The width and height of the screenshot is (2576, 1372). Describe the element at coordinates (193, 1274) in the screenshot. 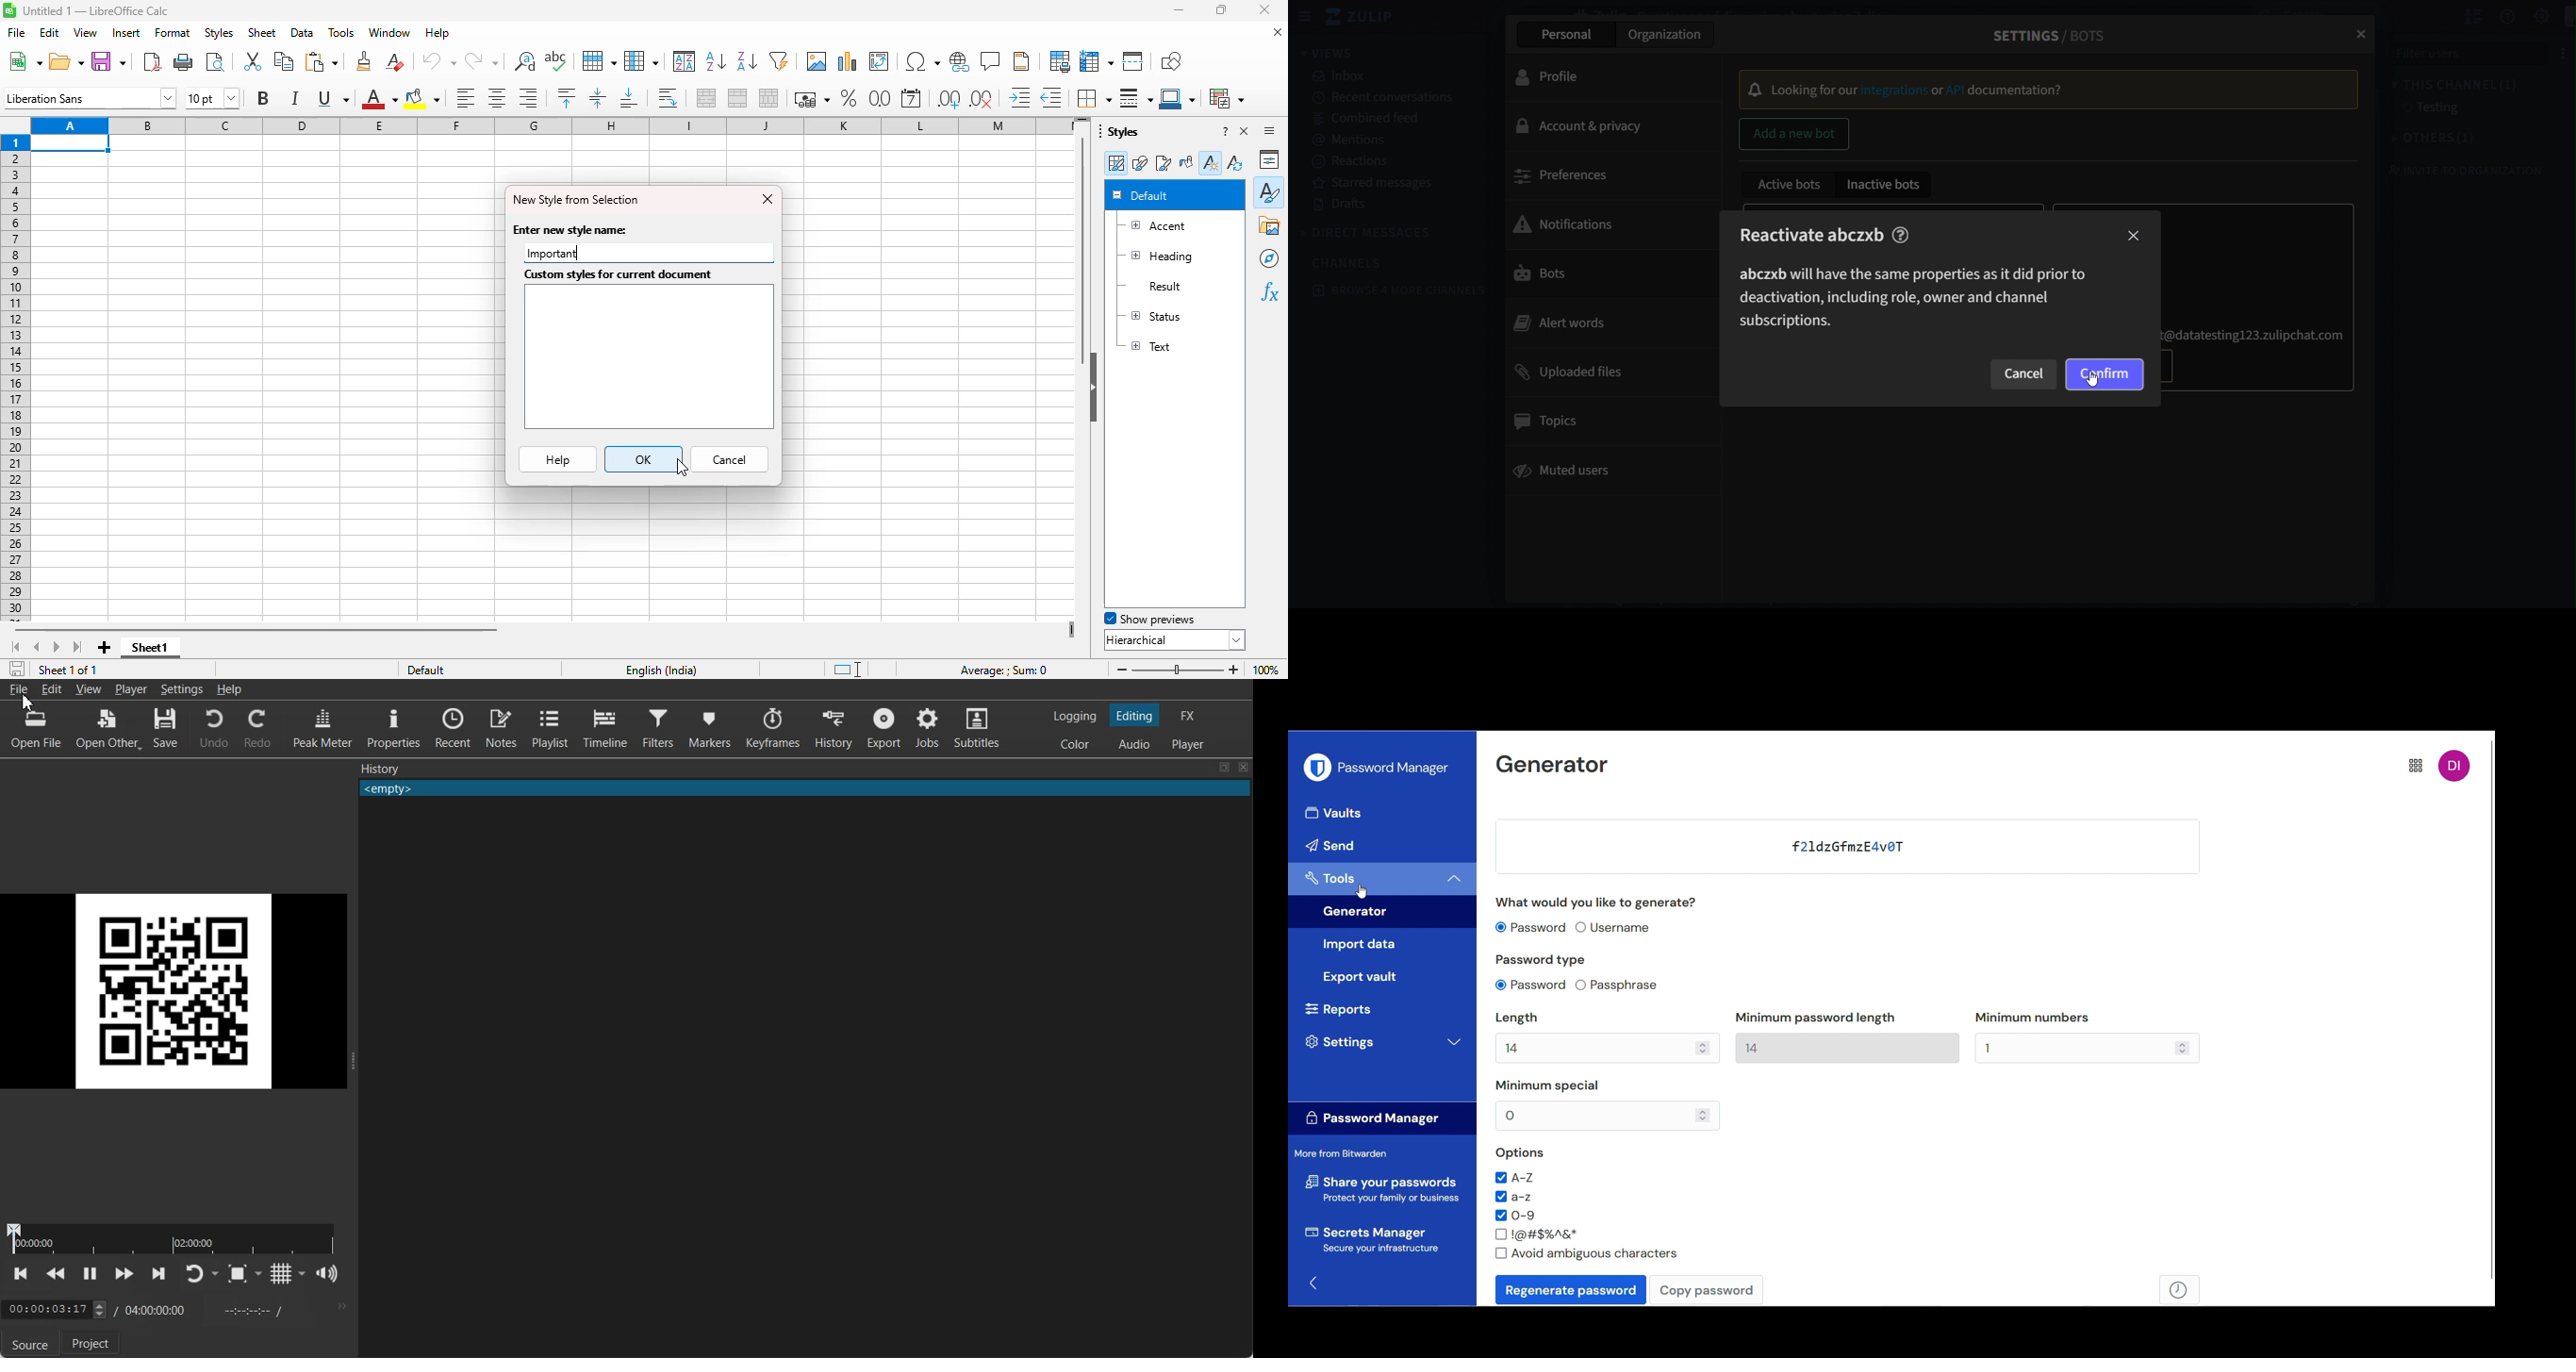

I see `Toggle player lopping` at that location.